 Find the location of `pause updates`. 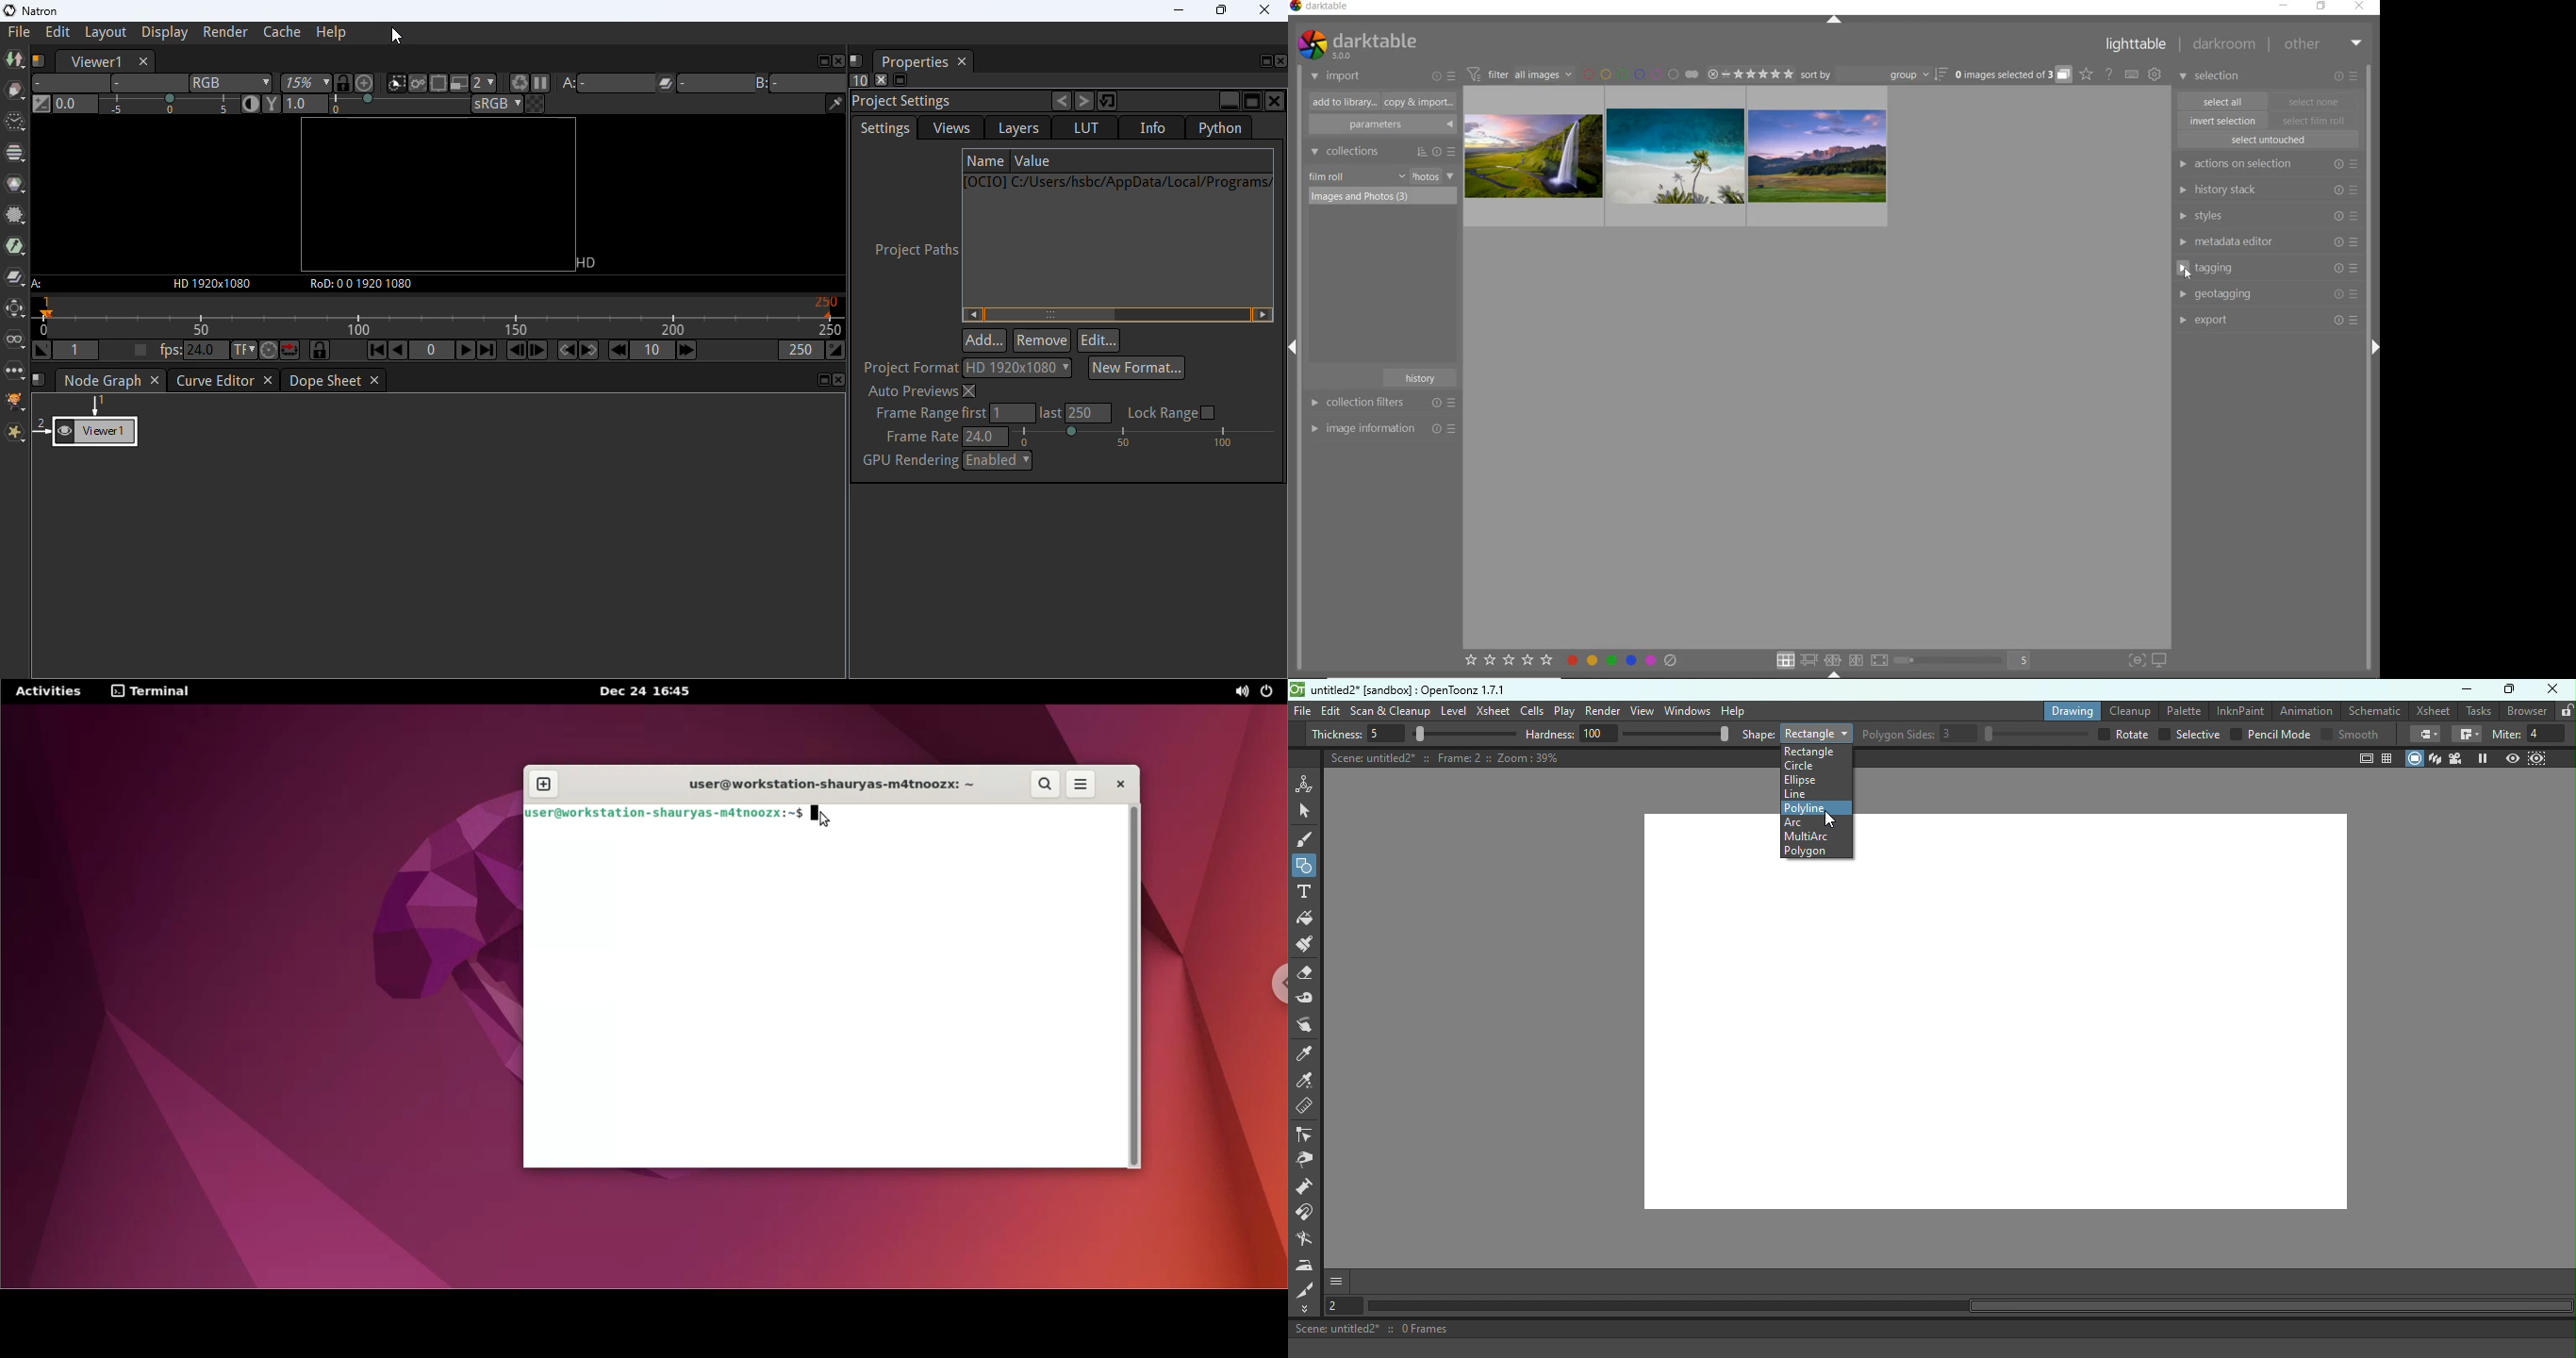

pause updates is located at coordinates (540, 81).